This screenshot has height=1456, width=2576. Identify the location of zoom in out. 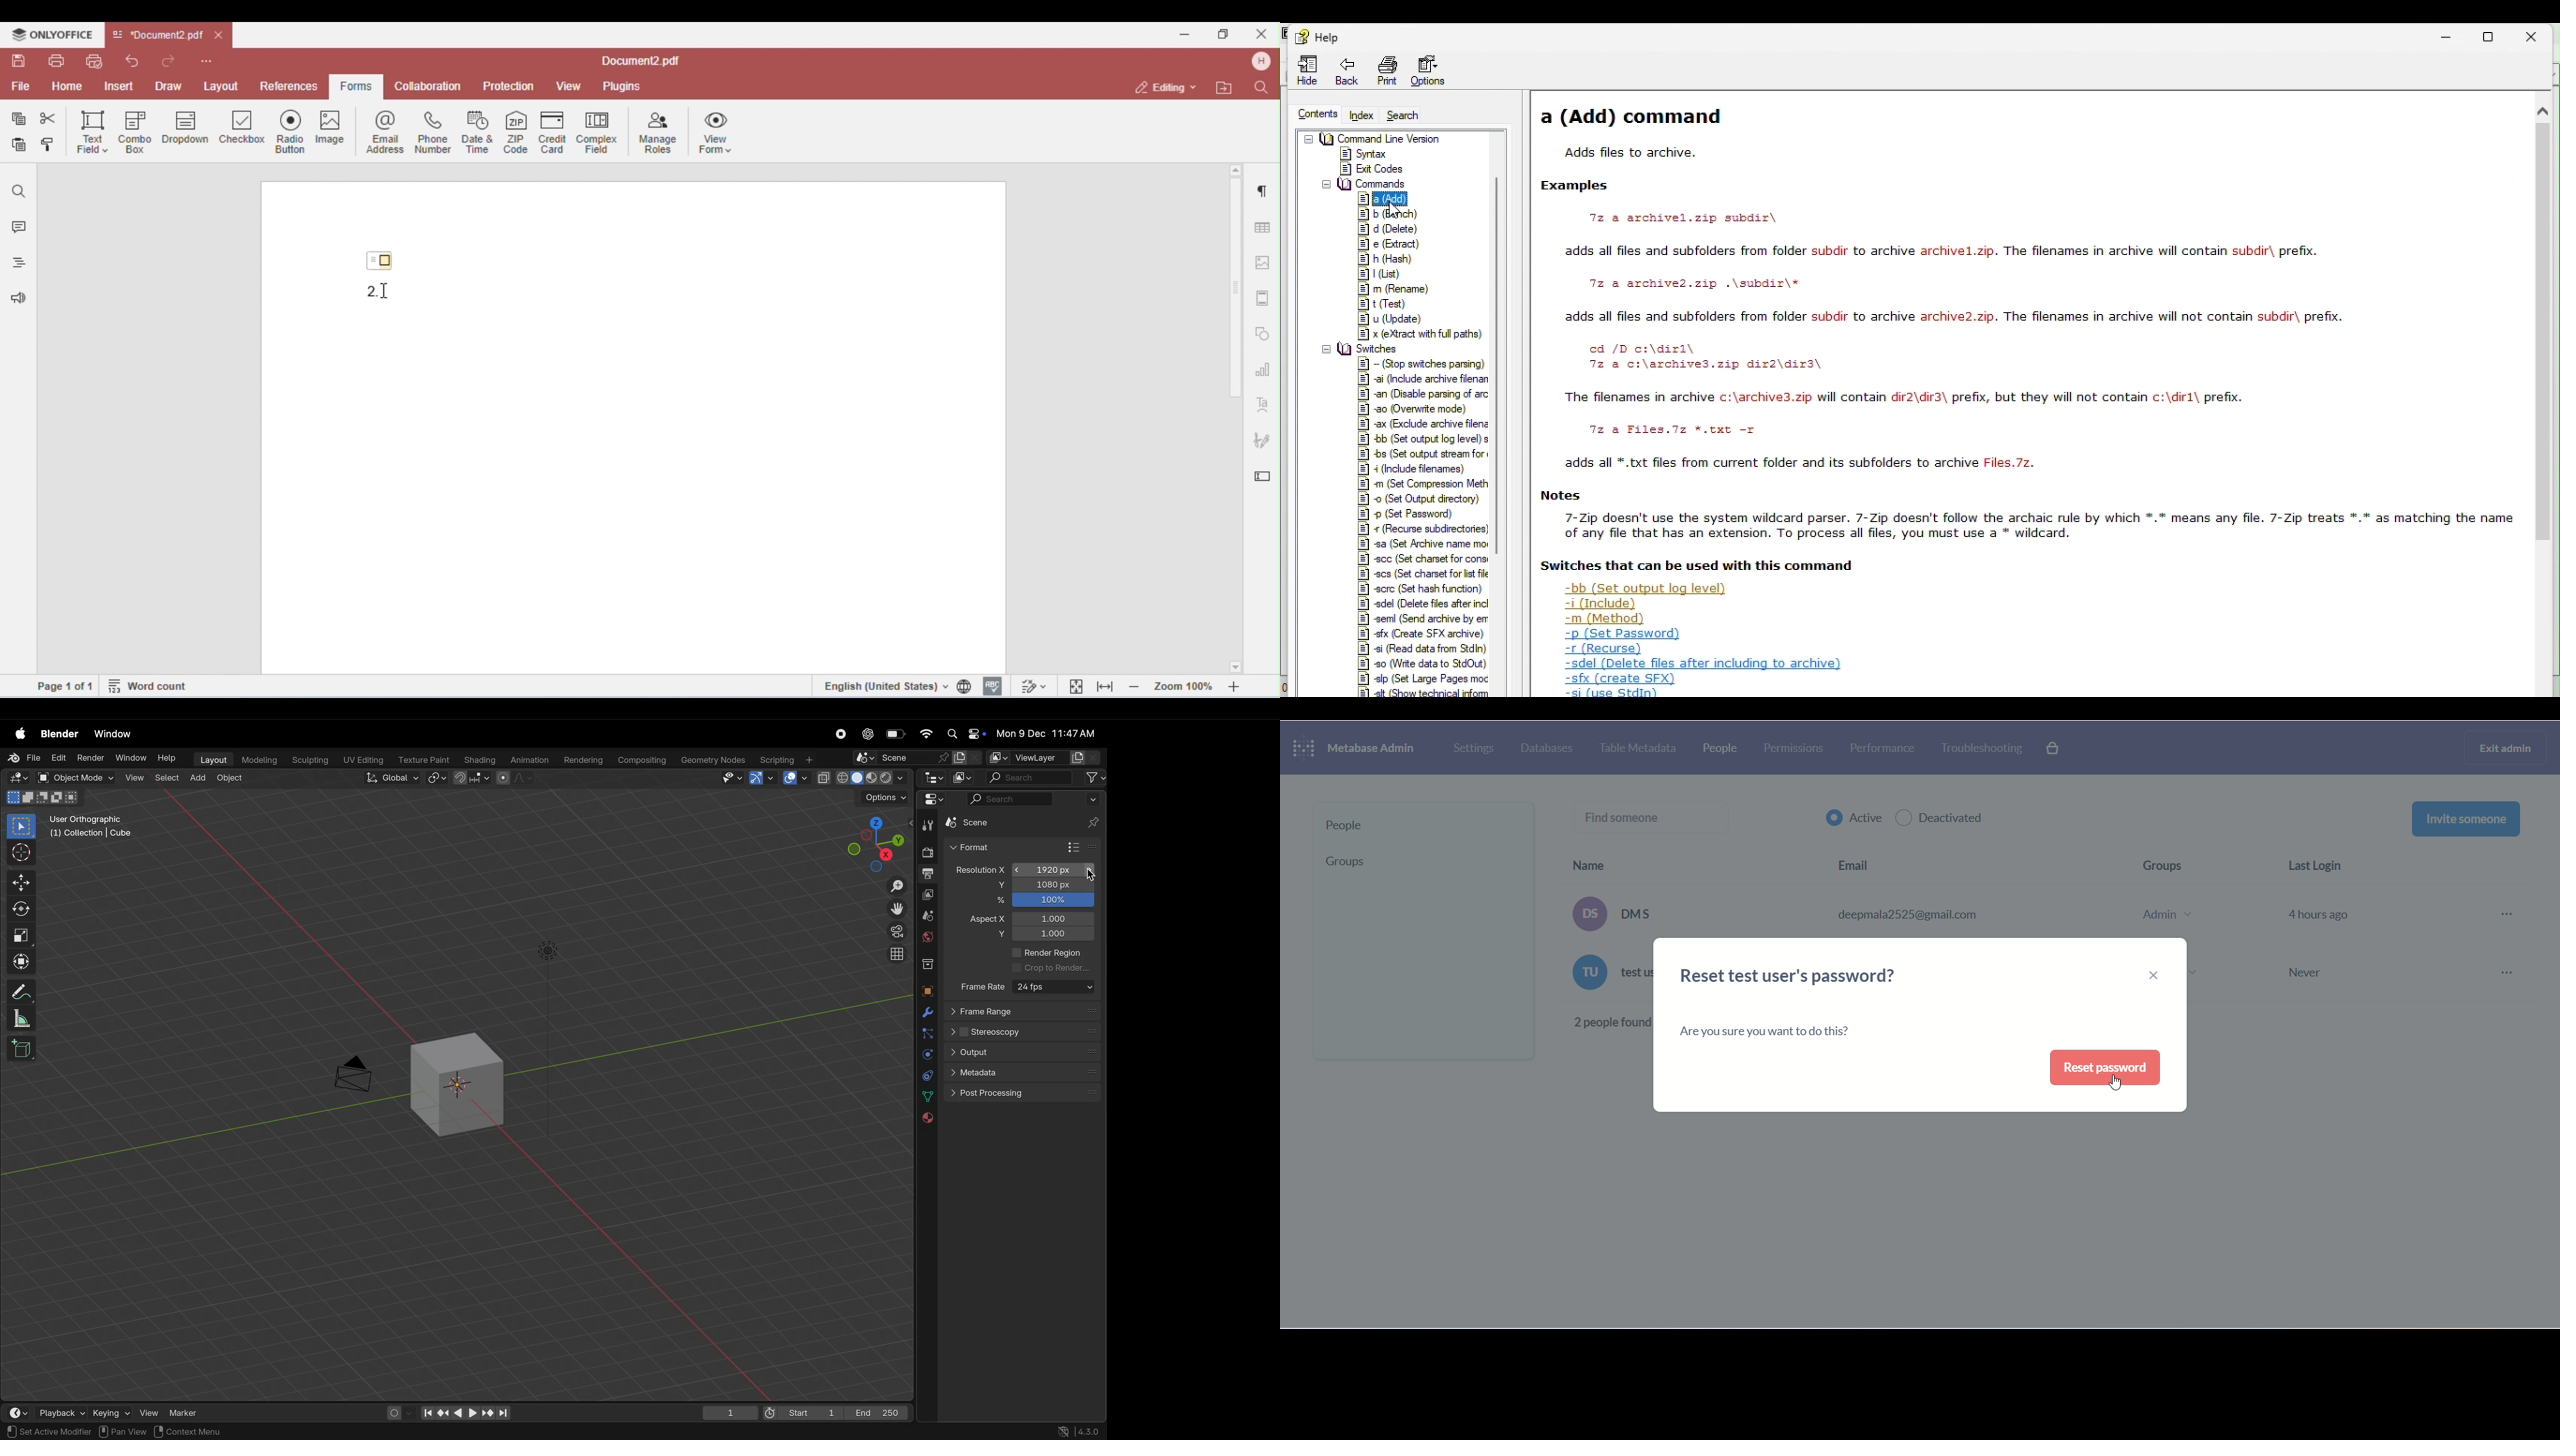
(893, 886).